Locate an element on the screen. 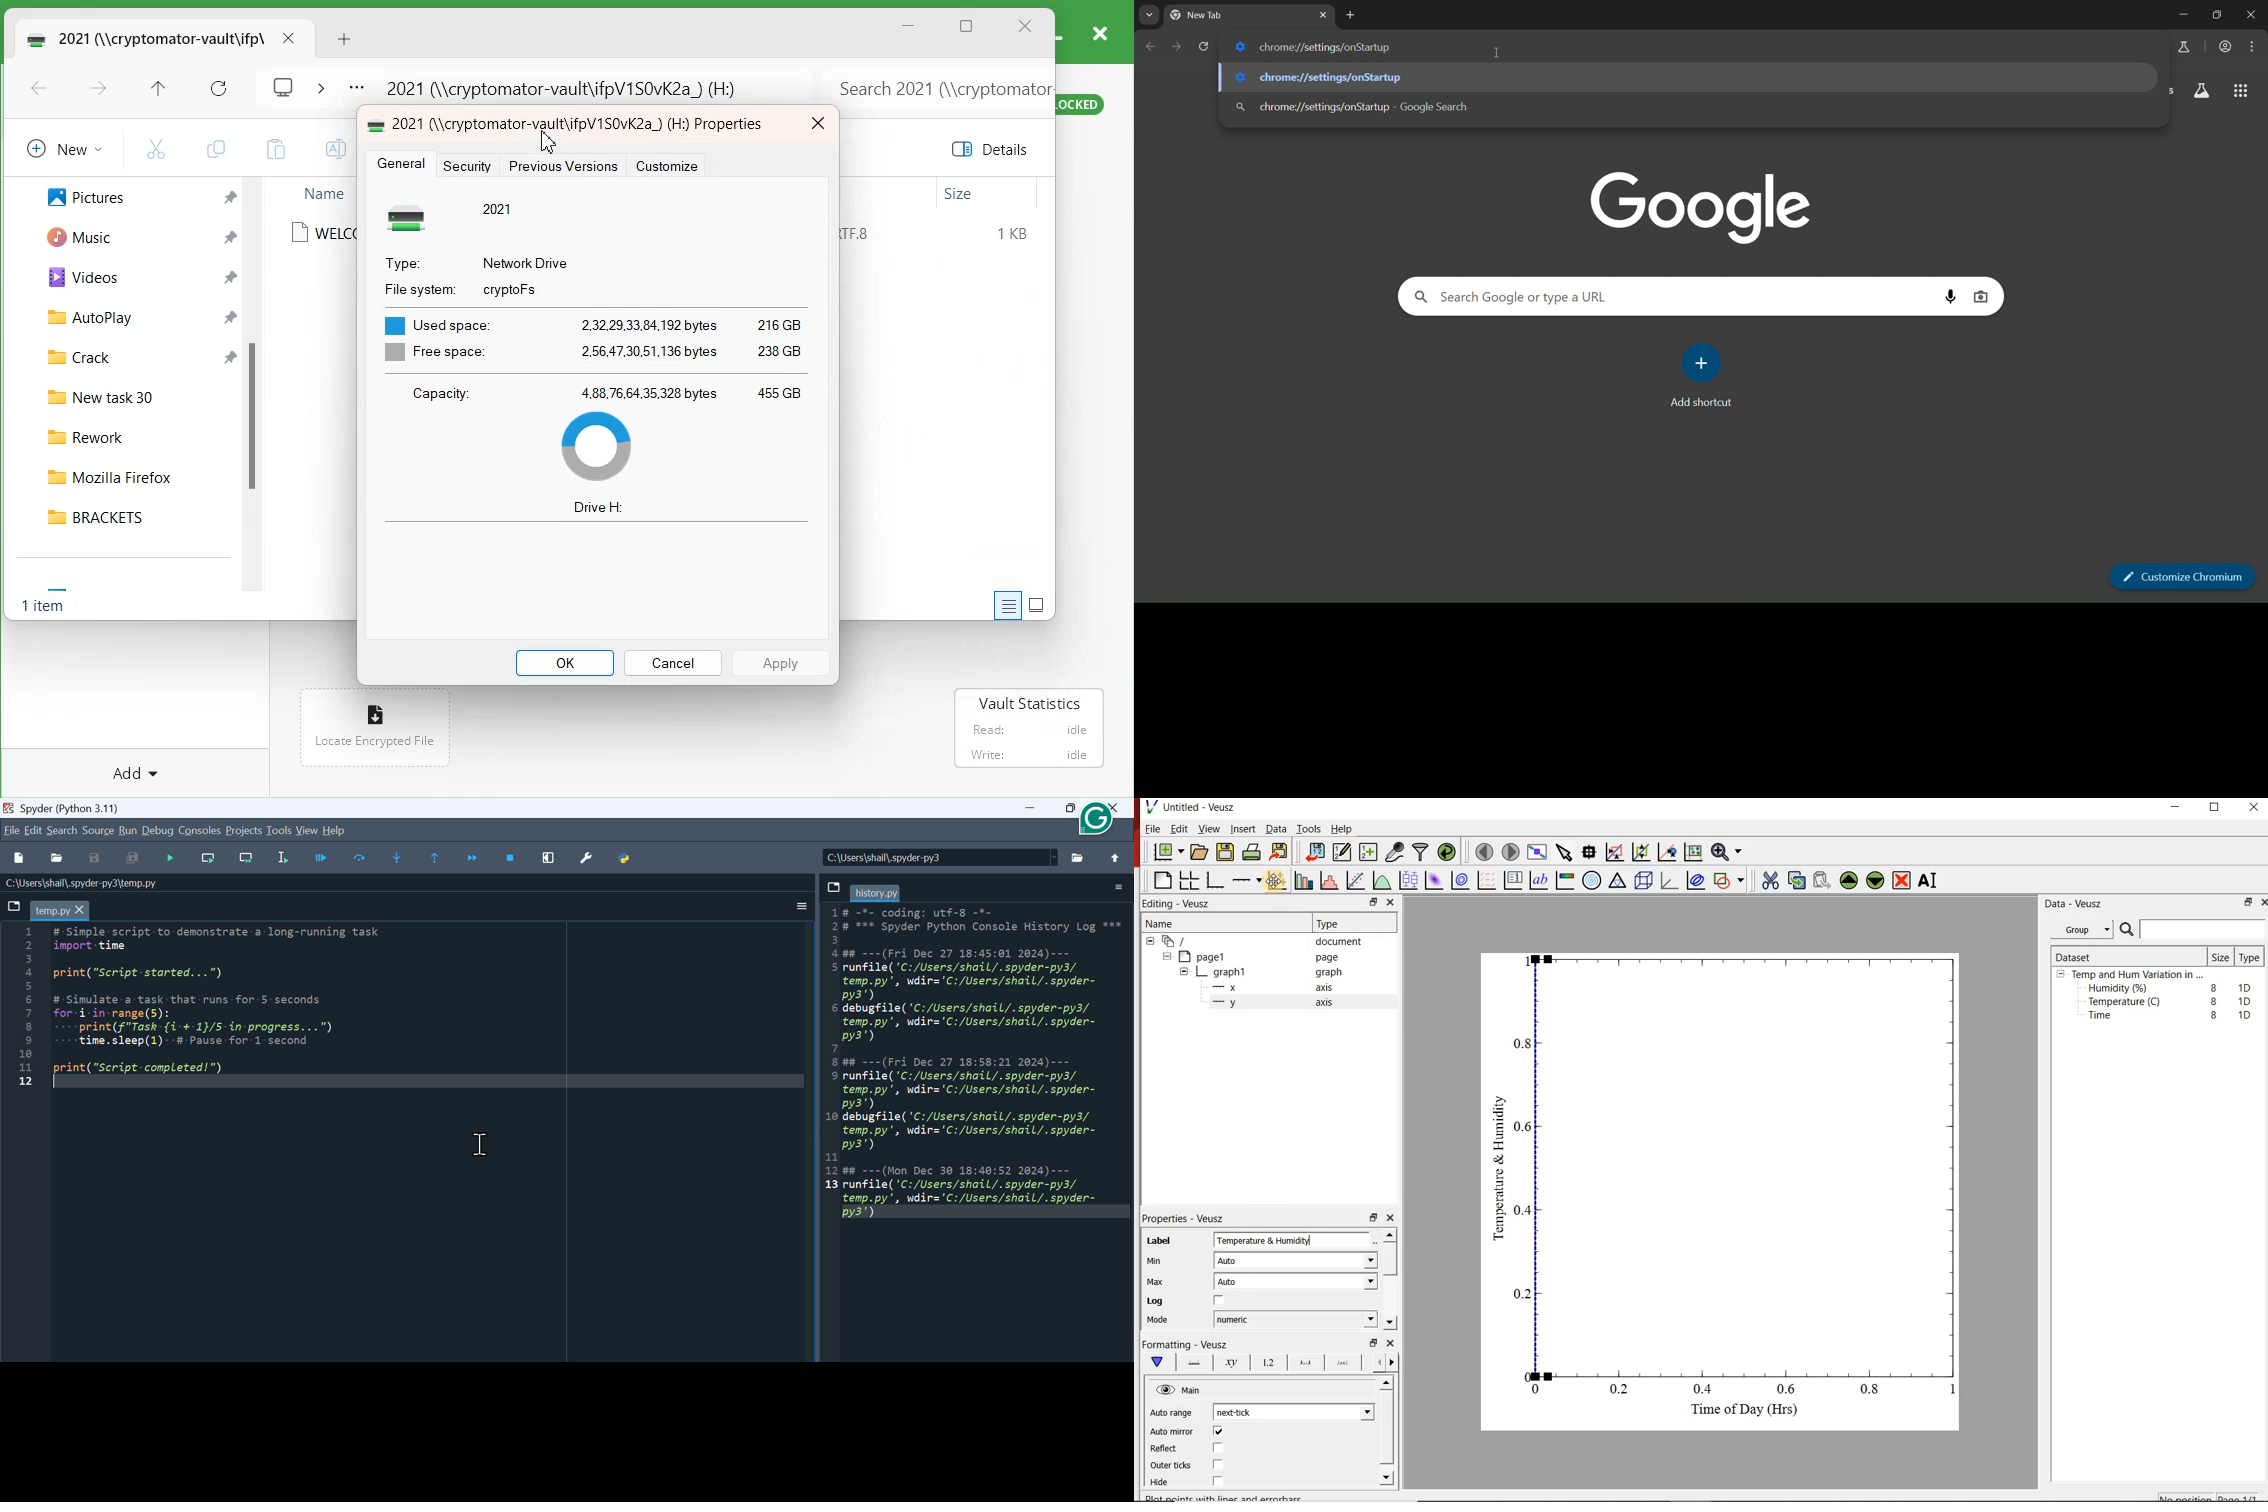 This screenshot has width=2268, height=1512. Open File is located at coordinates (58, 857).